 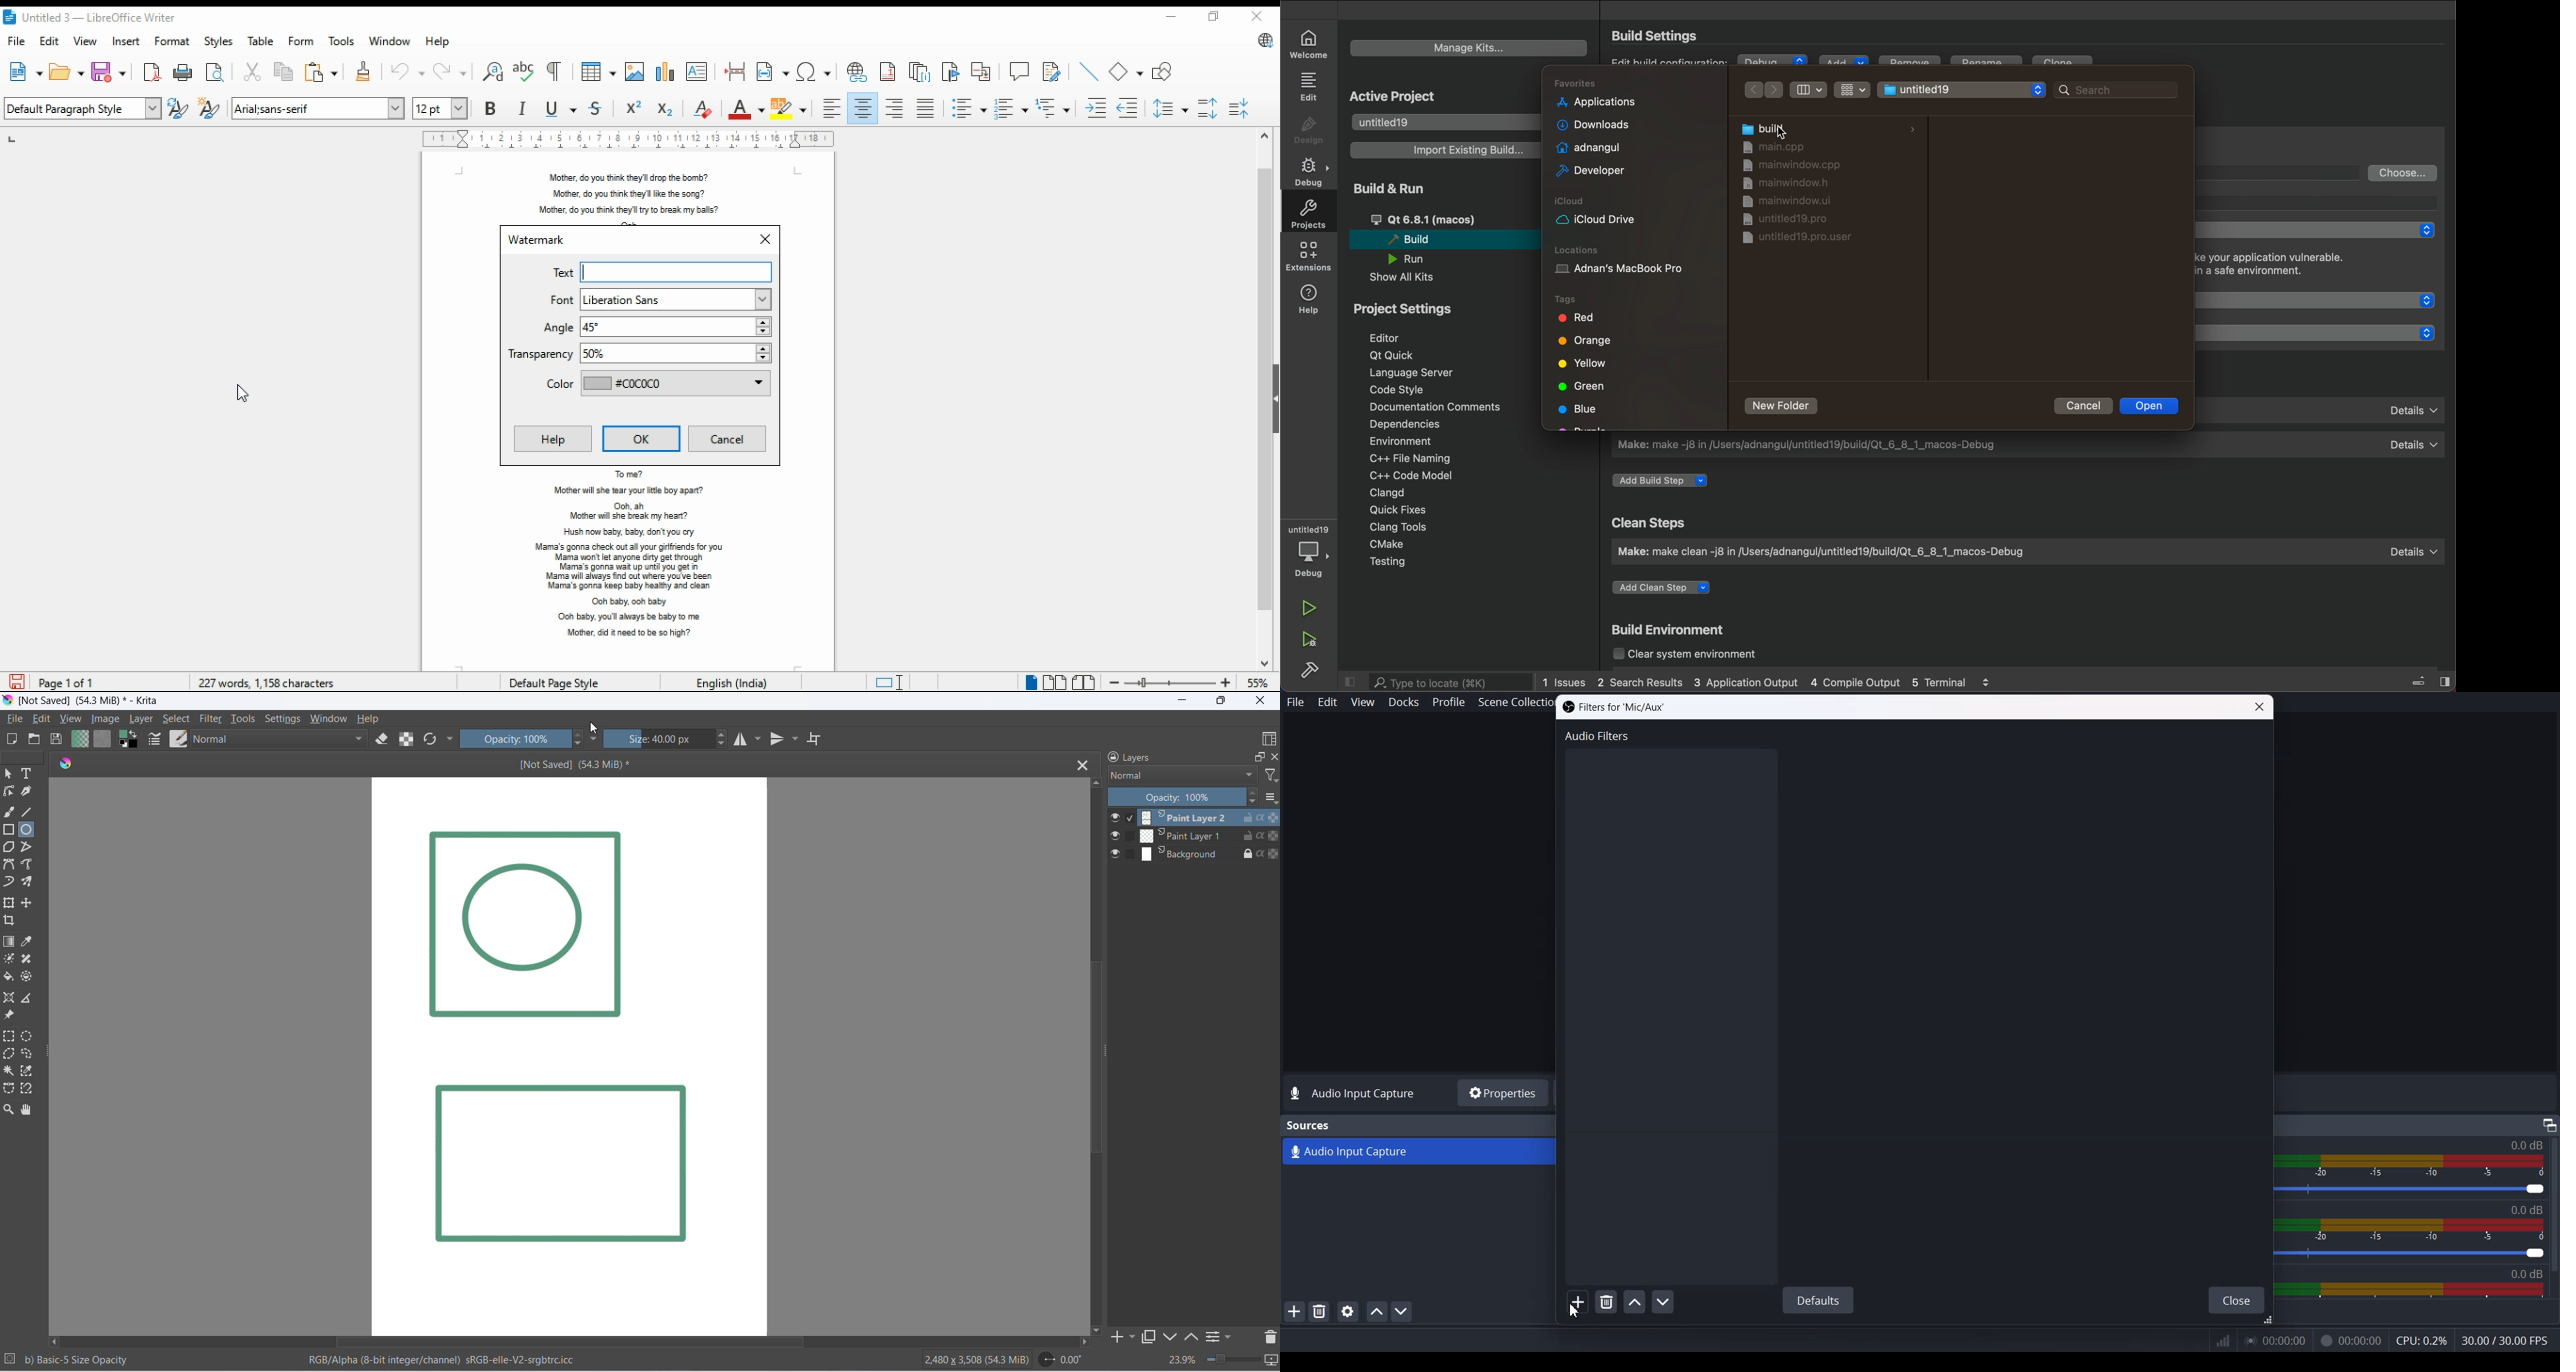 I want to click on add, so click(x=1843, y=63).